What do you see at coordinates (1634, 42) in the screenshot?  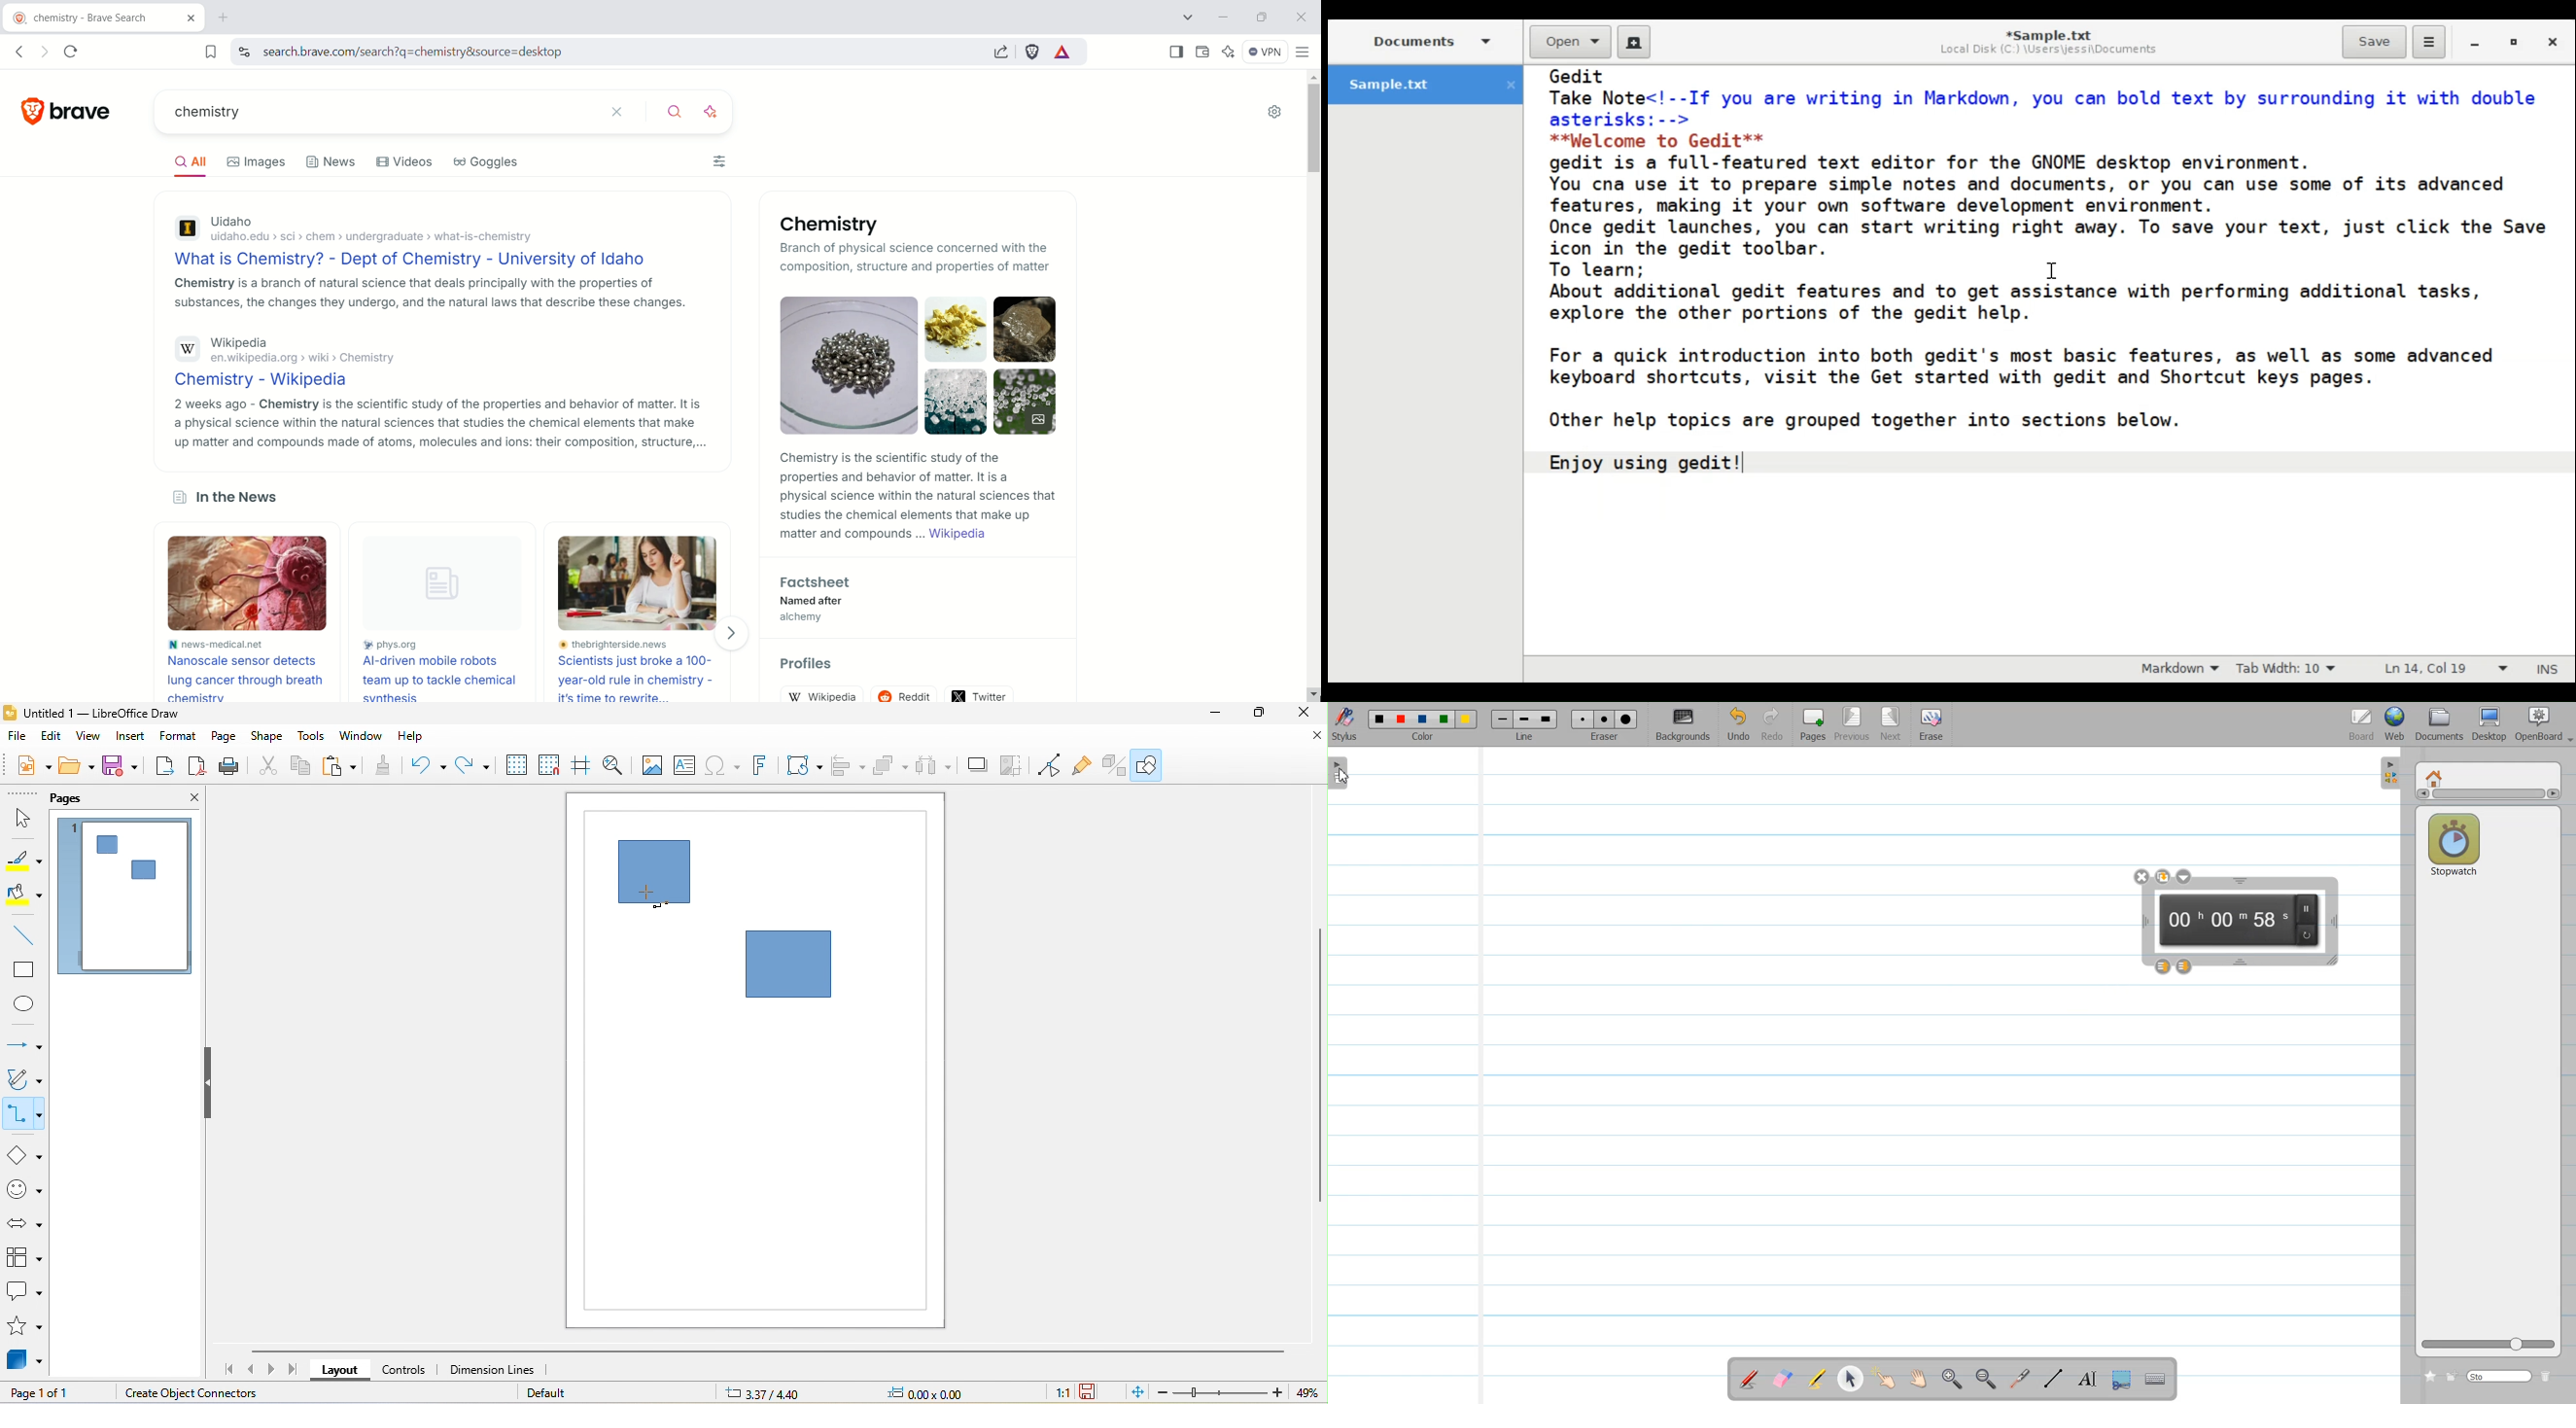 I see `Create a new document` at bounding box center [1634, 42].